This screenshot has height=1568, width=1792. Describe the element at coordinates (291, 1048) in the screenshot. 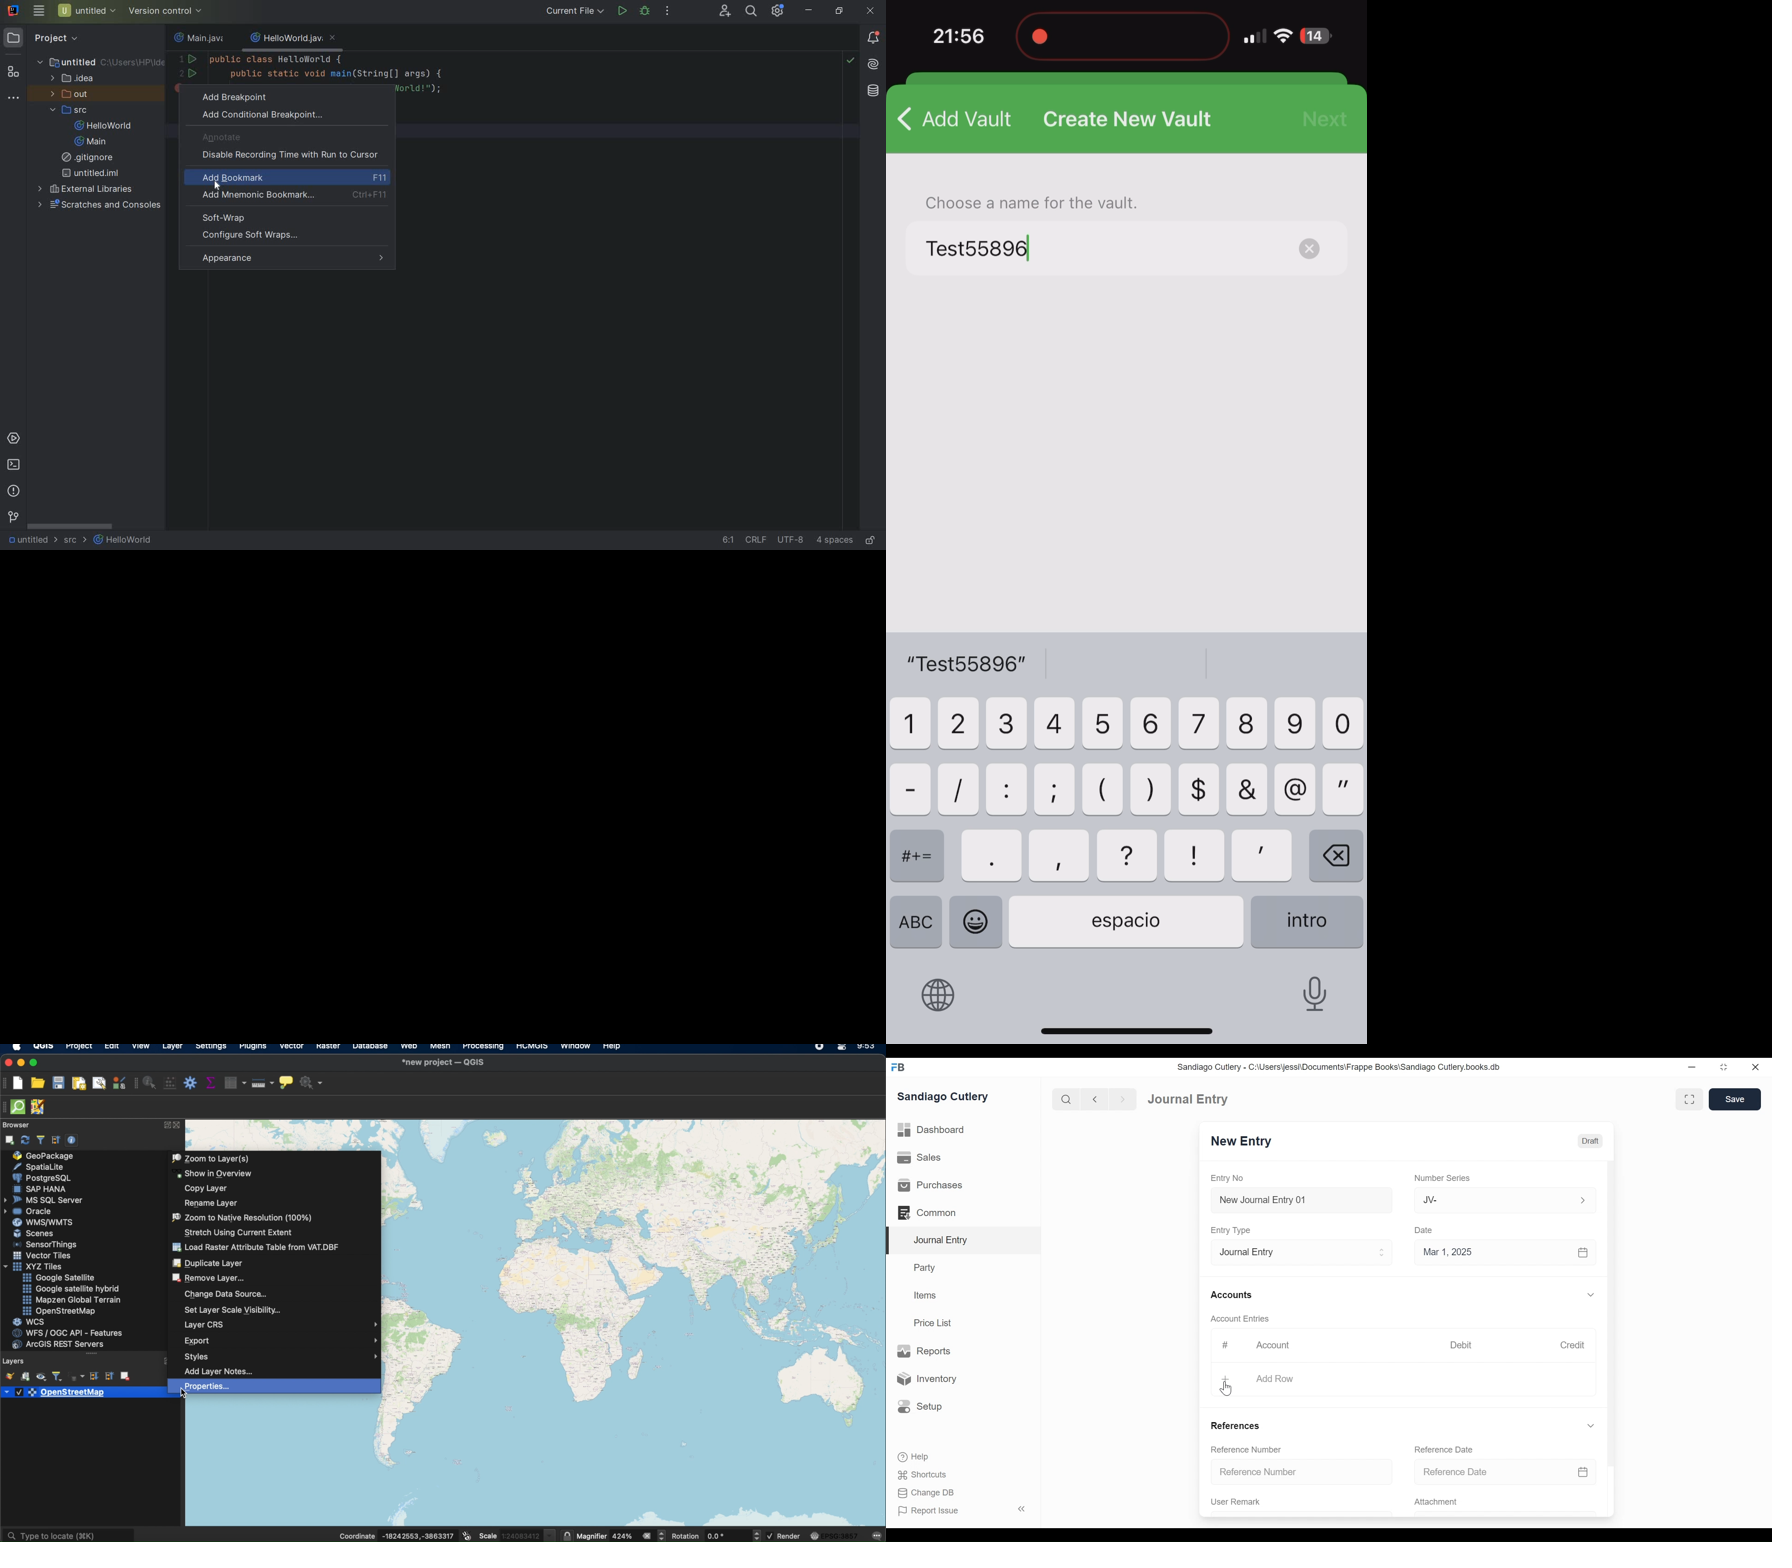

I see `vector` at that location.